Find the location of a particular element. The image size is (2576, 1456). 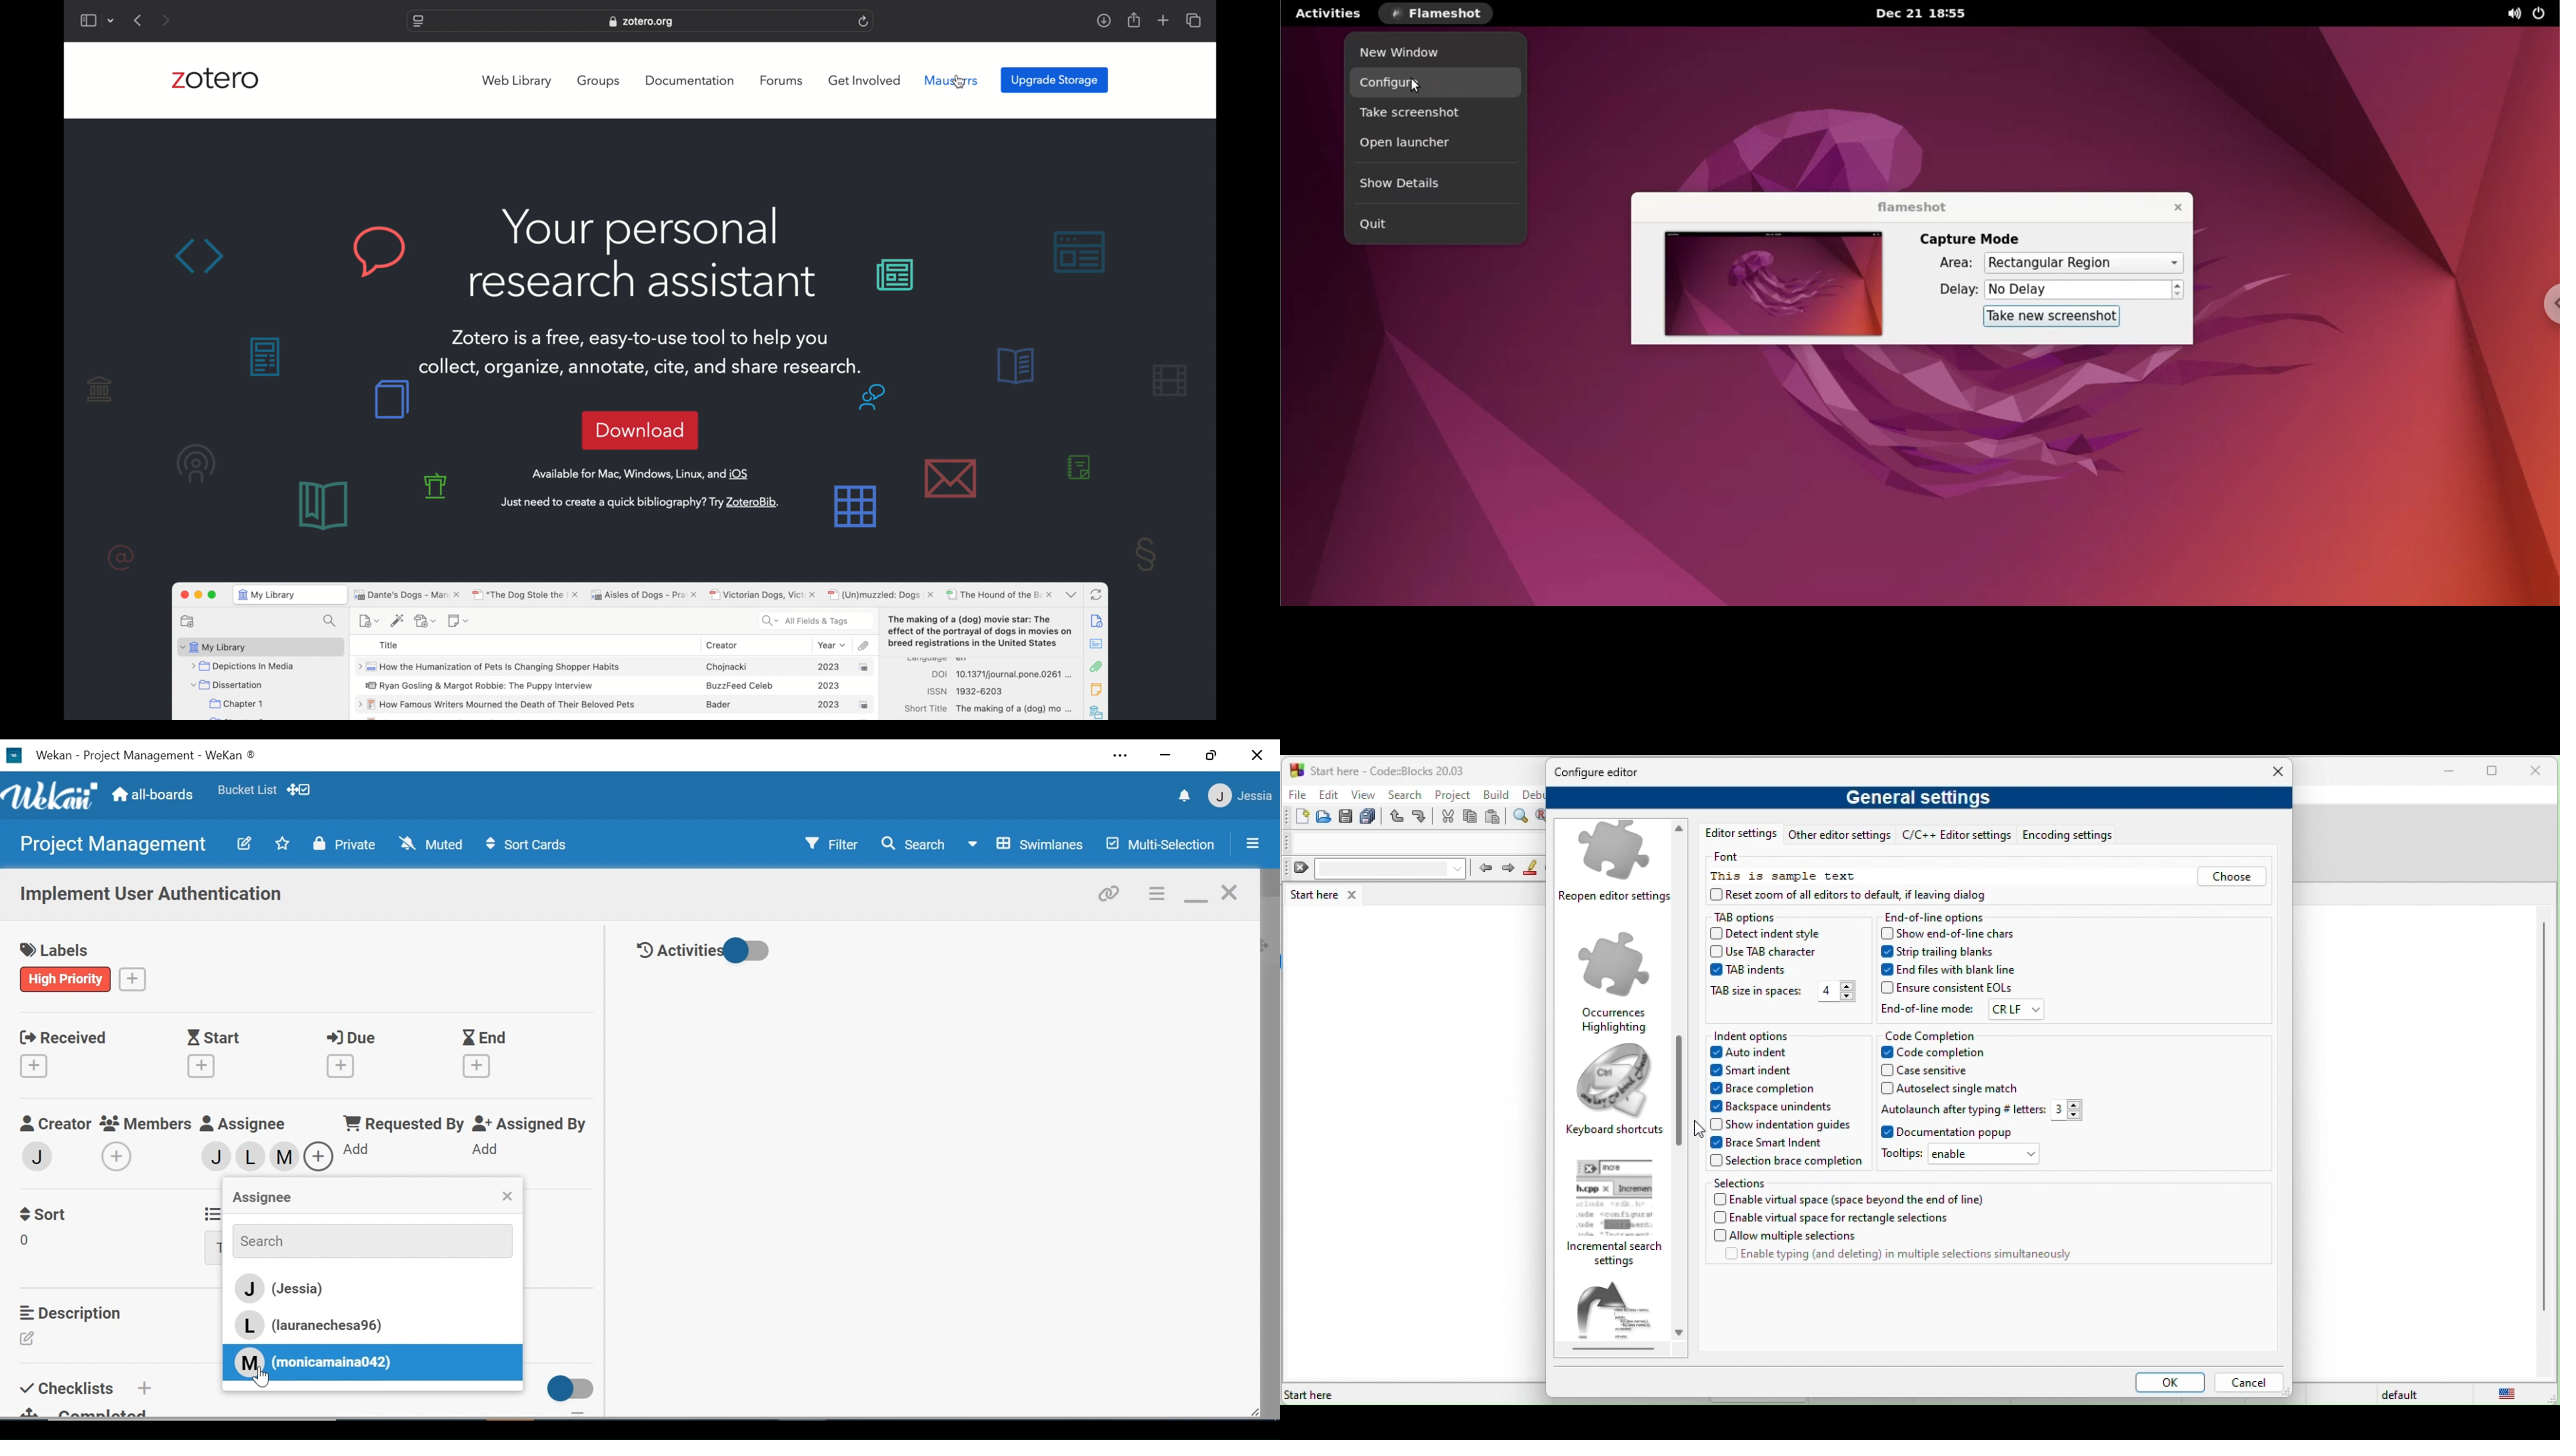

Card actions is located at coordinates (1158, 894).